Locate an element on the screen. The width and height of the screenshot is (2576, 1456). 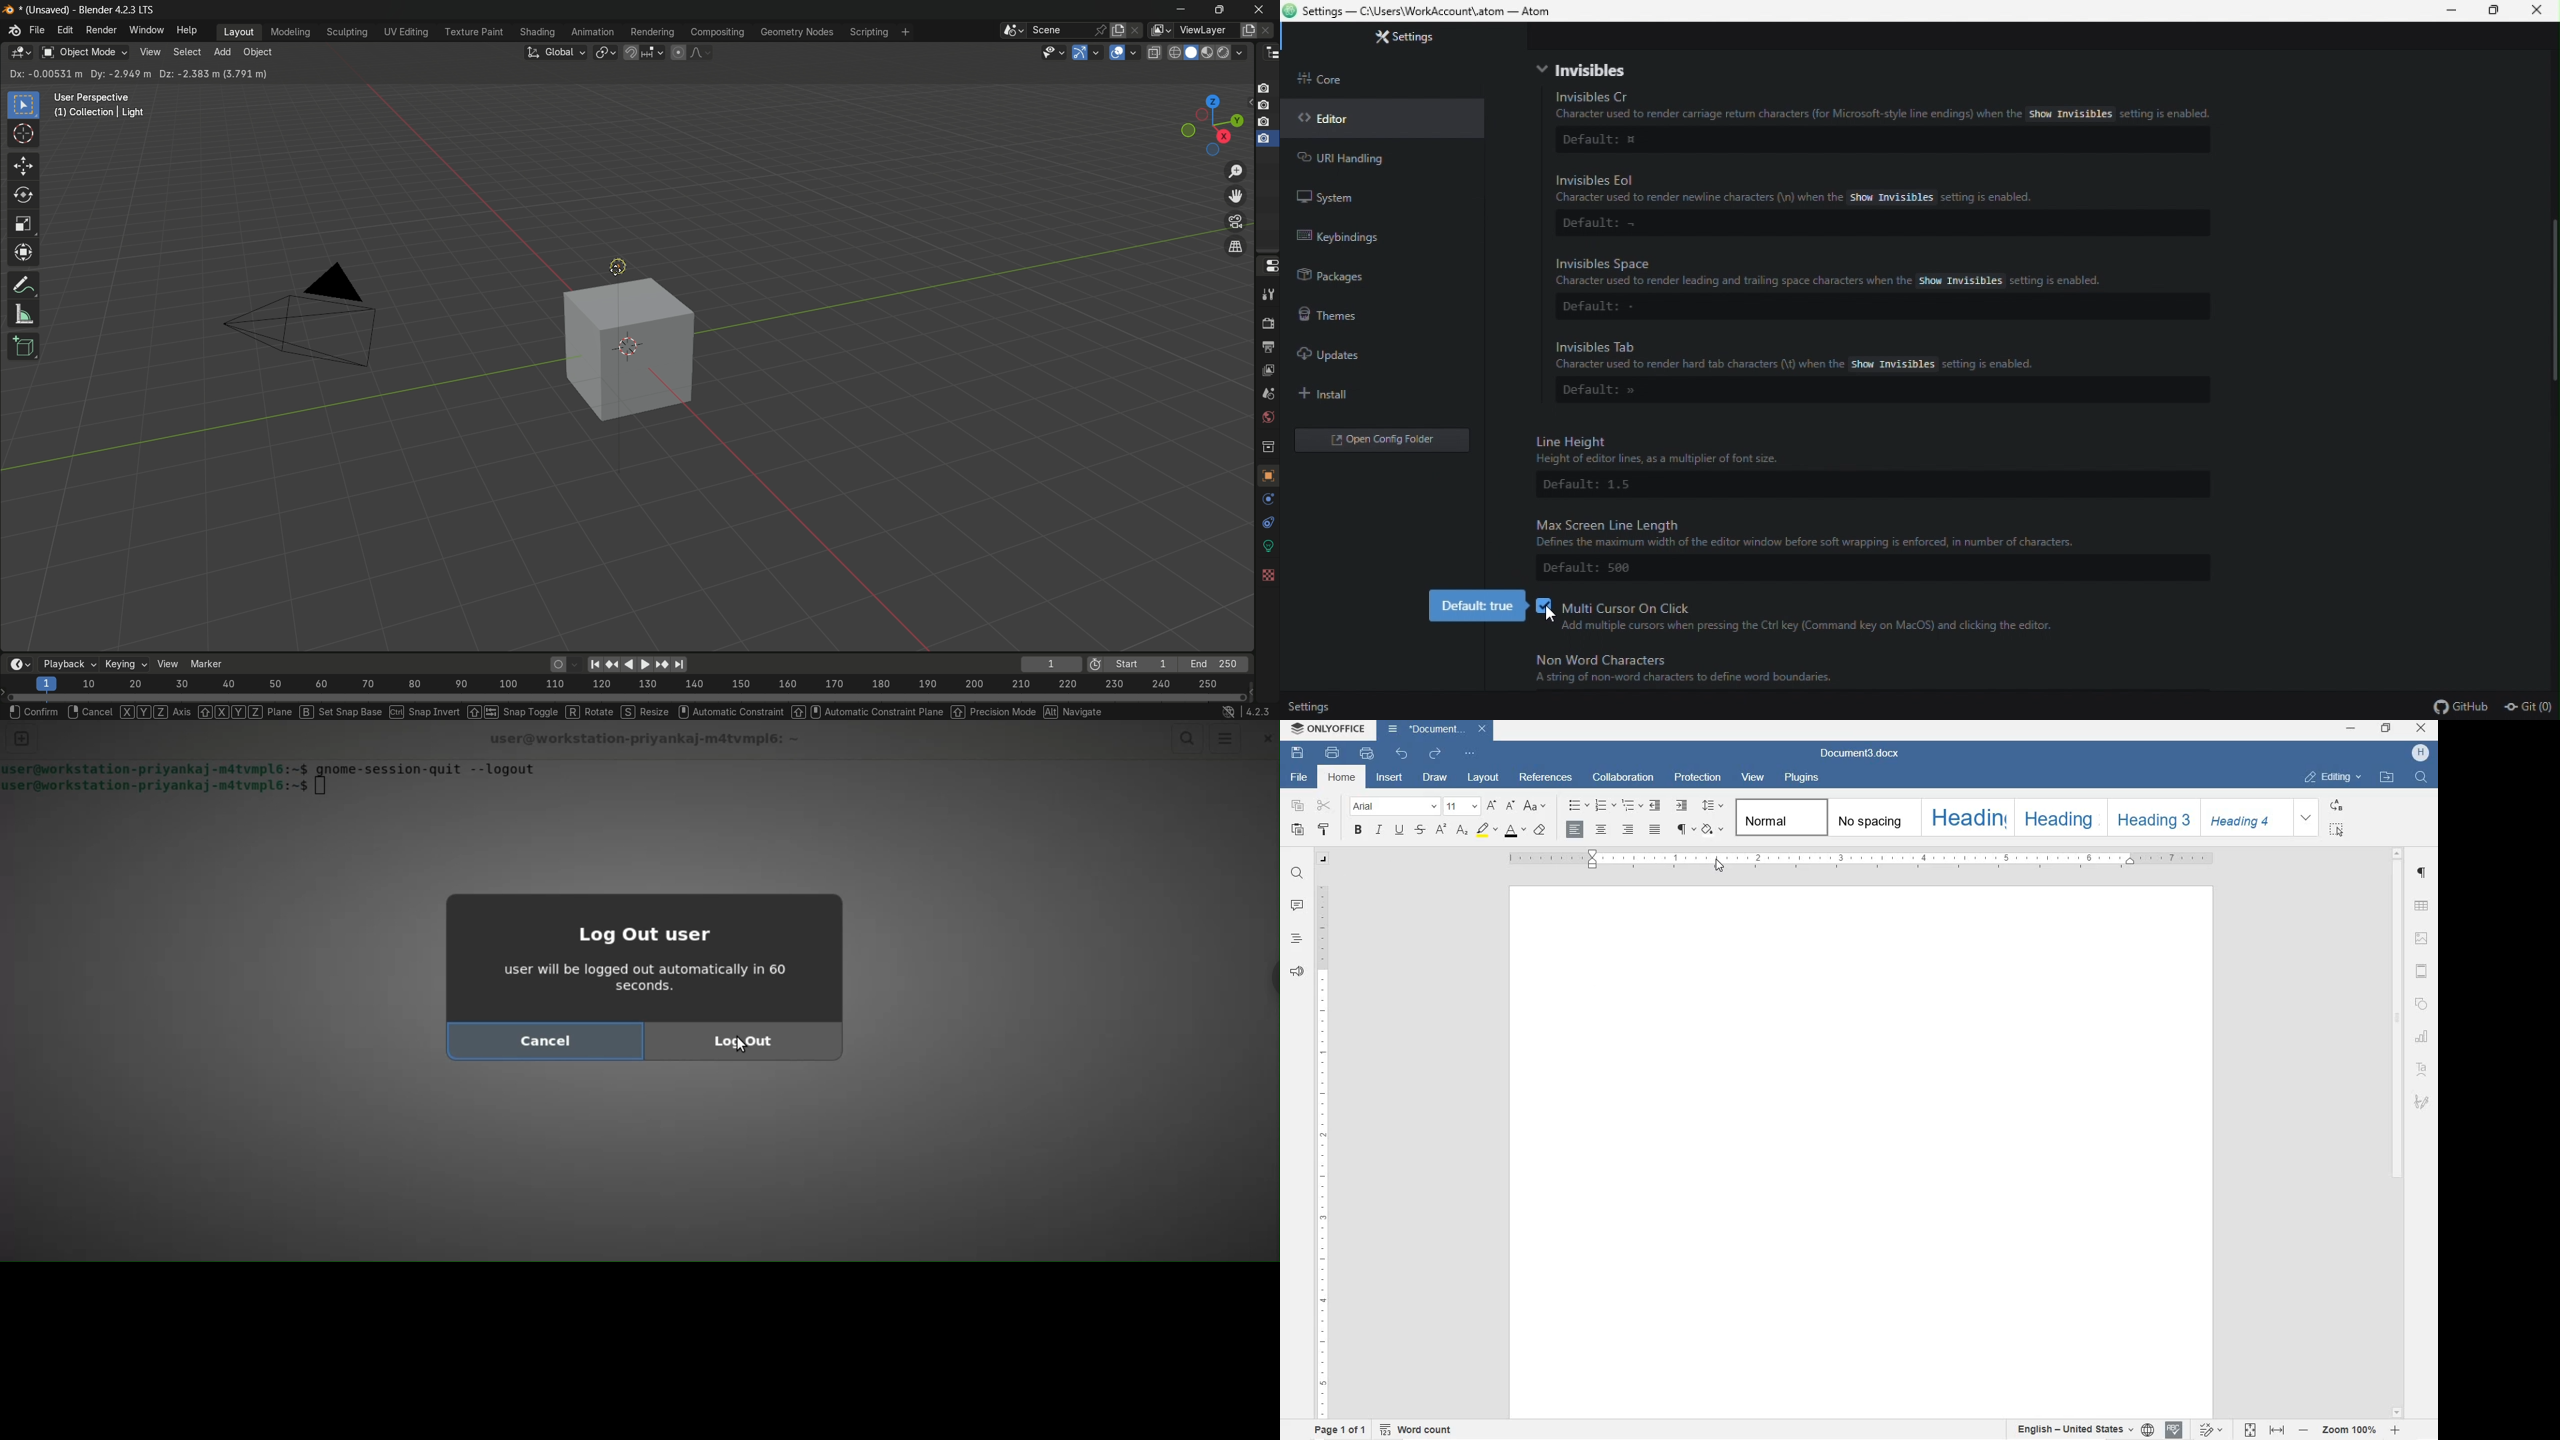
layout menu is located at coordinates (237, 31).